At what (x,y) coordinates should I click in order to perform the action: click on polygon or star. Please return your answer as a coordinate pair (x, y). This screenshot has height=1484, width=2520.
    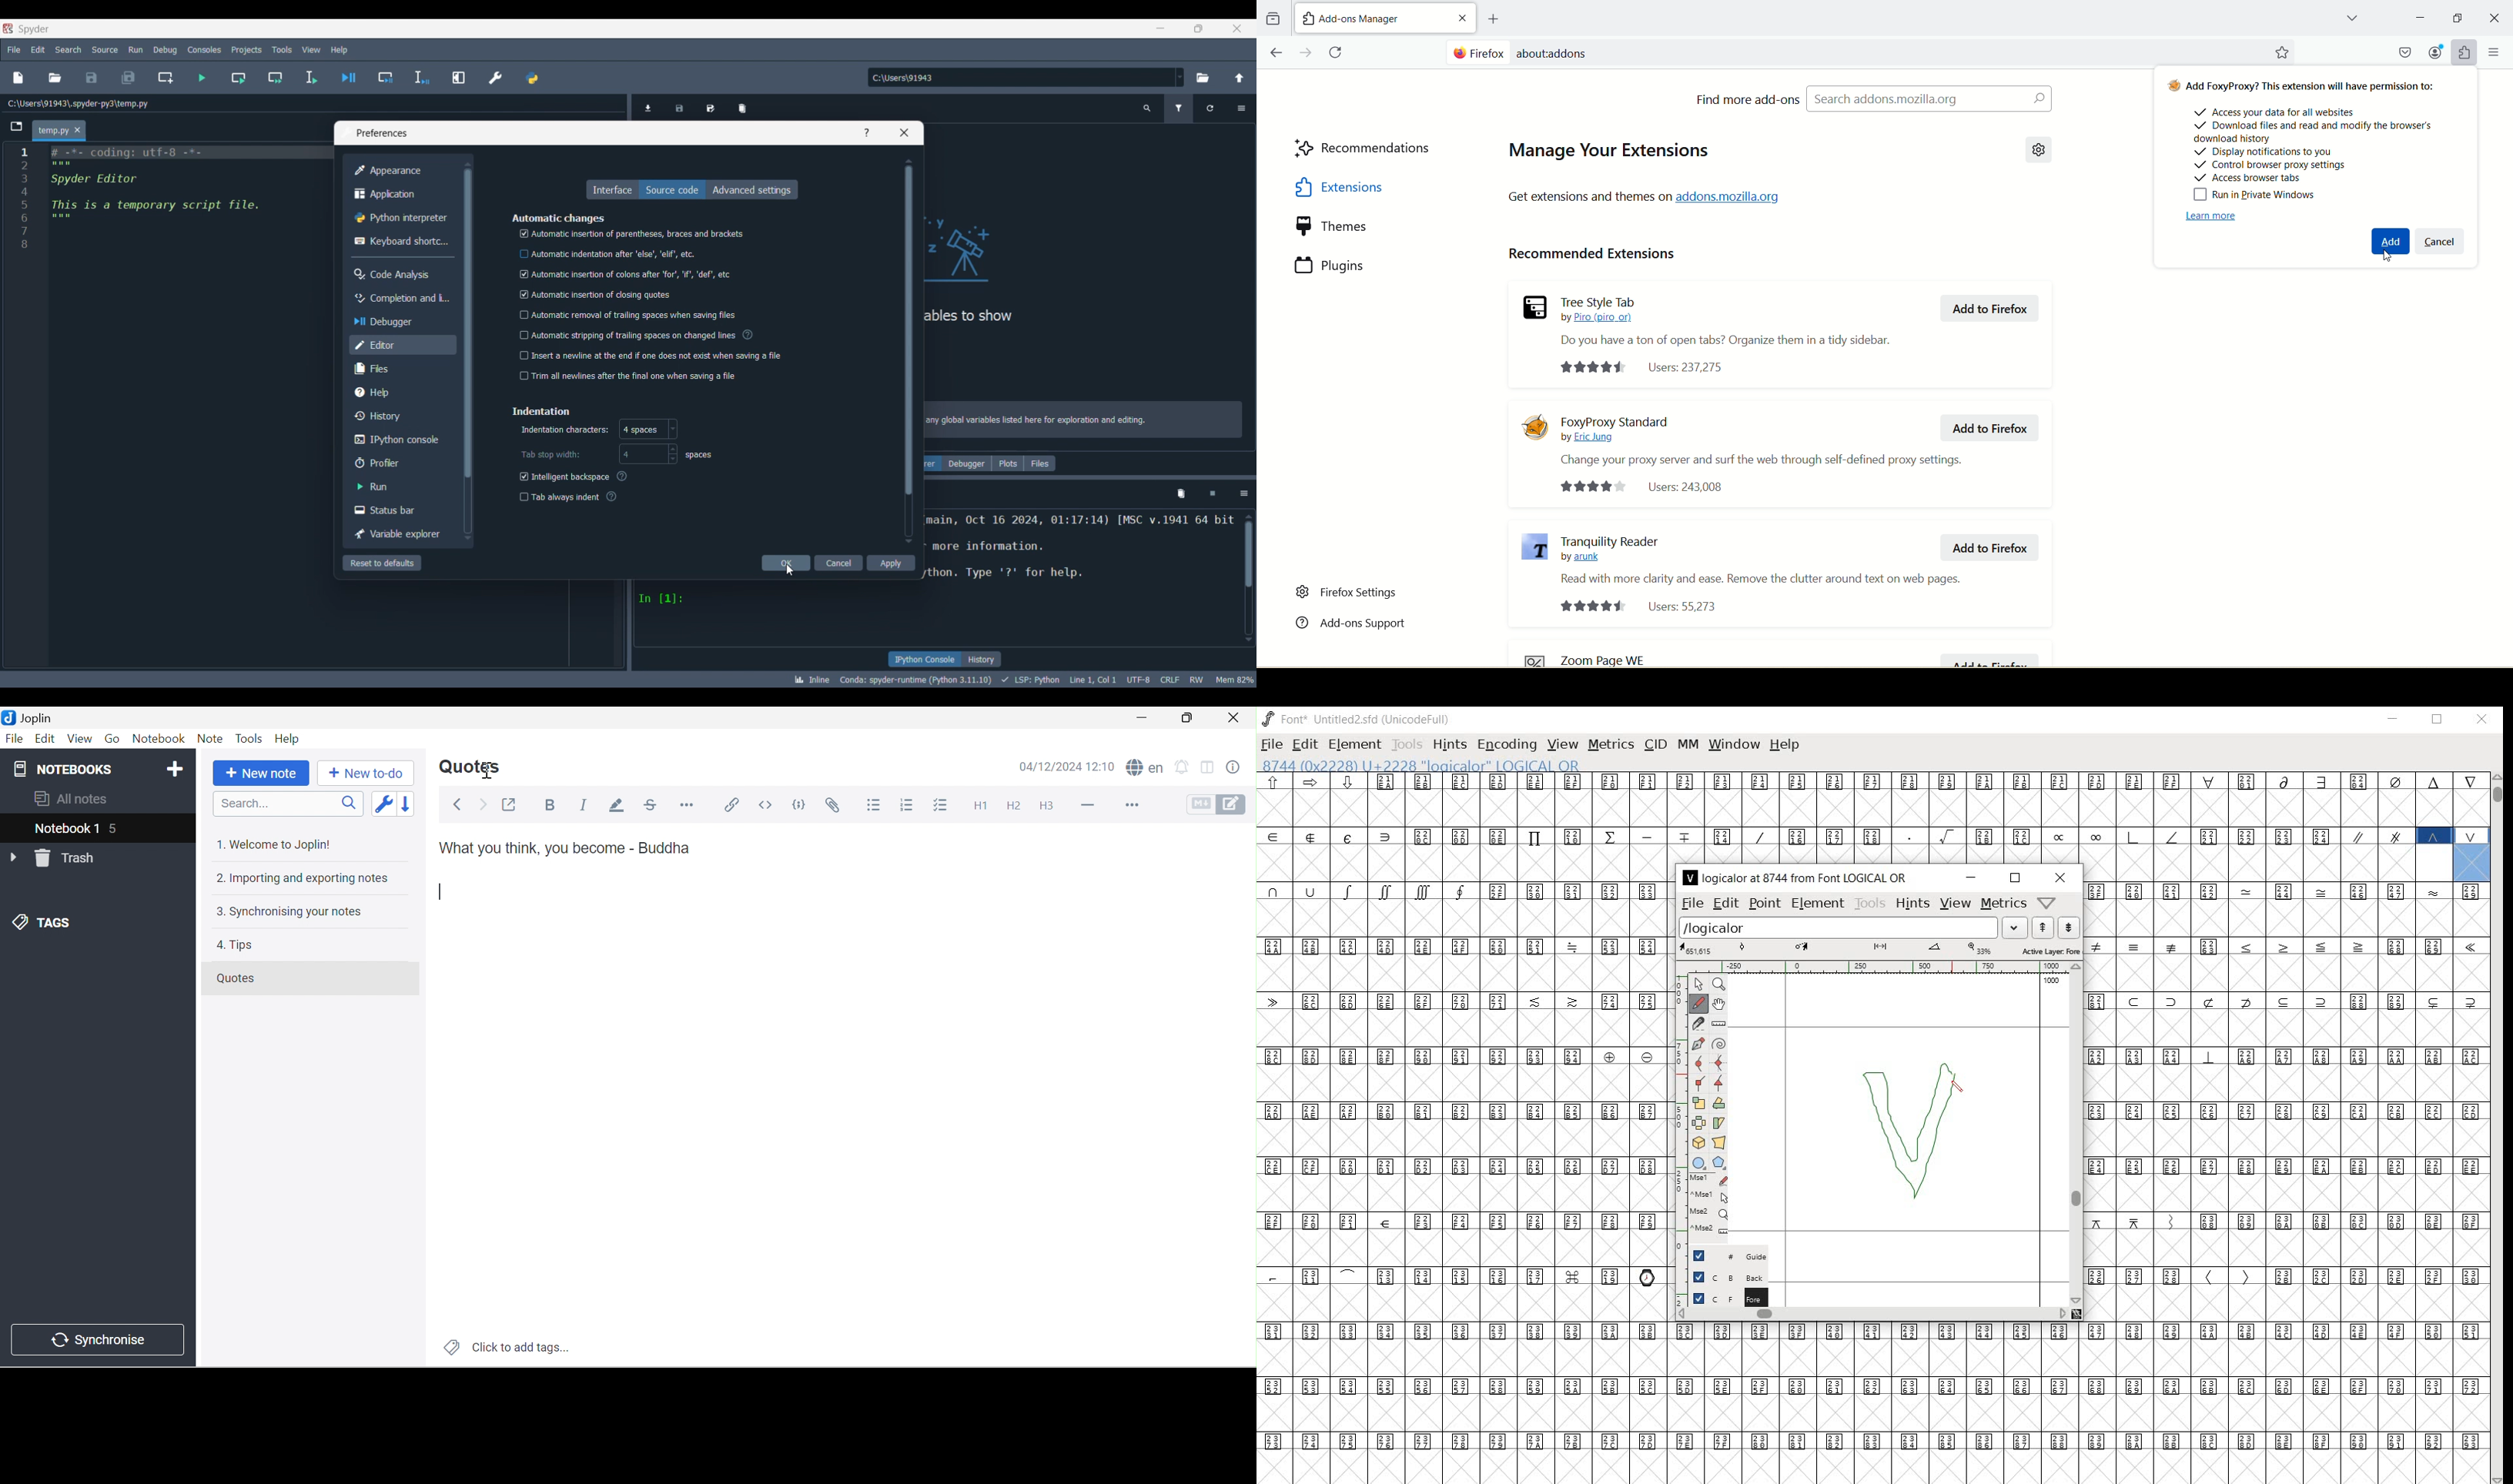
    Looking at the image, I should click on (1722, 1162).